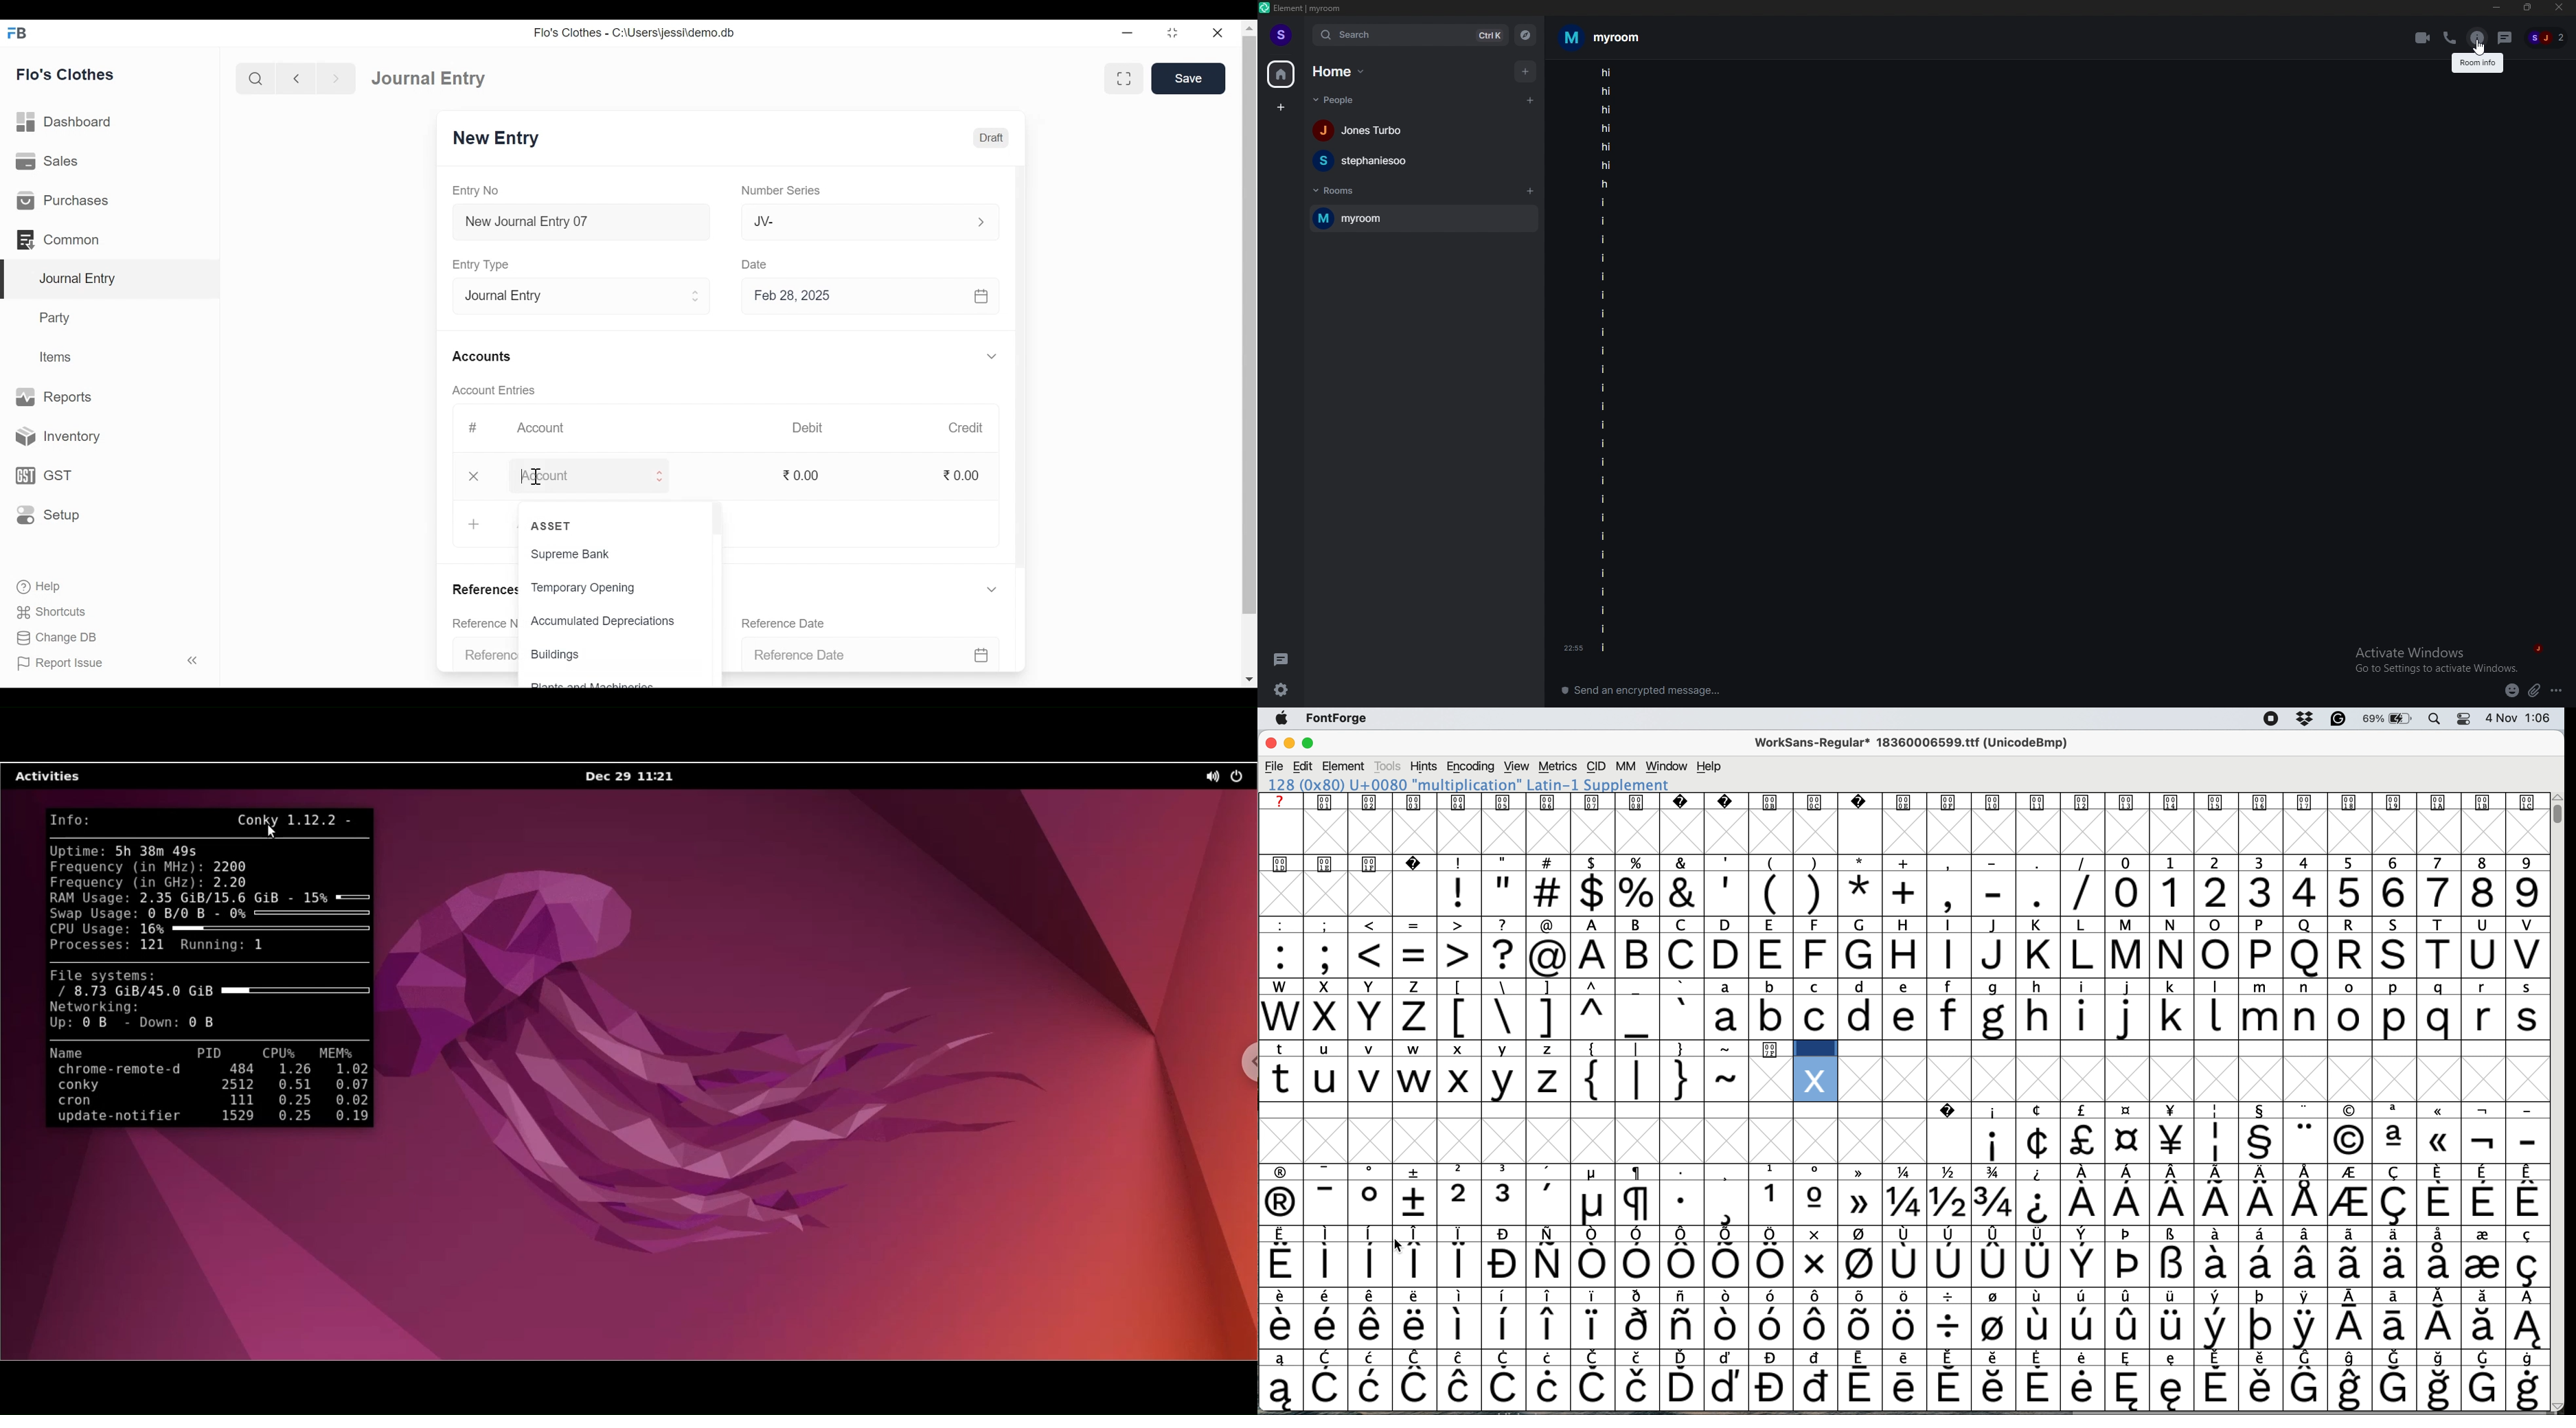  I want to click on Buildings, so click(559, 654).